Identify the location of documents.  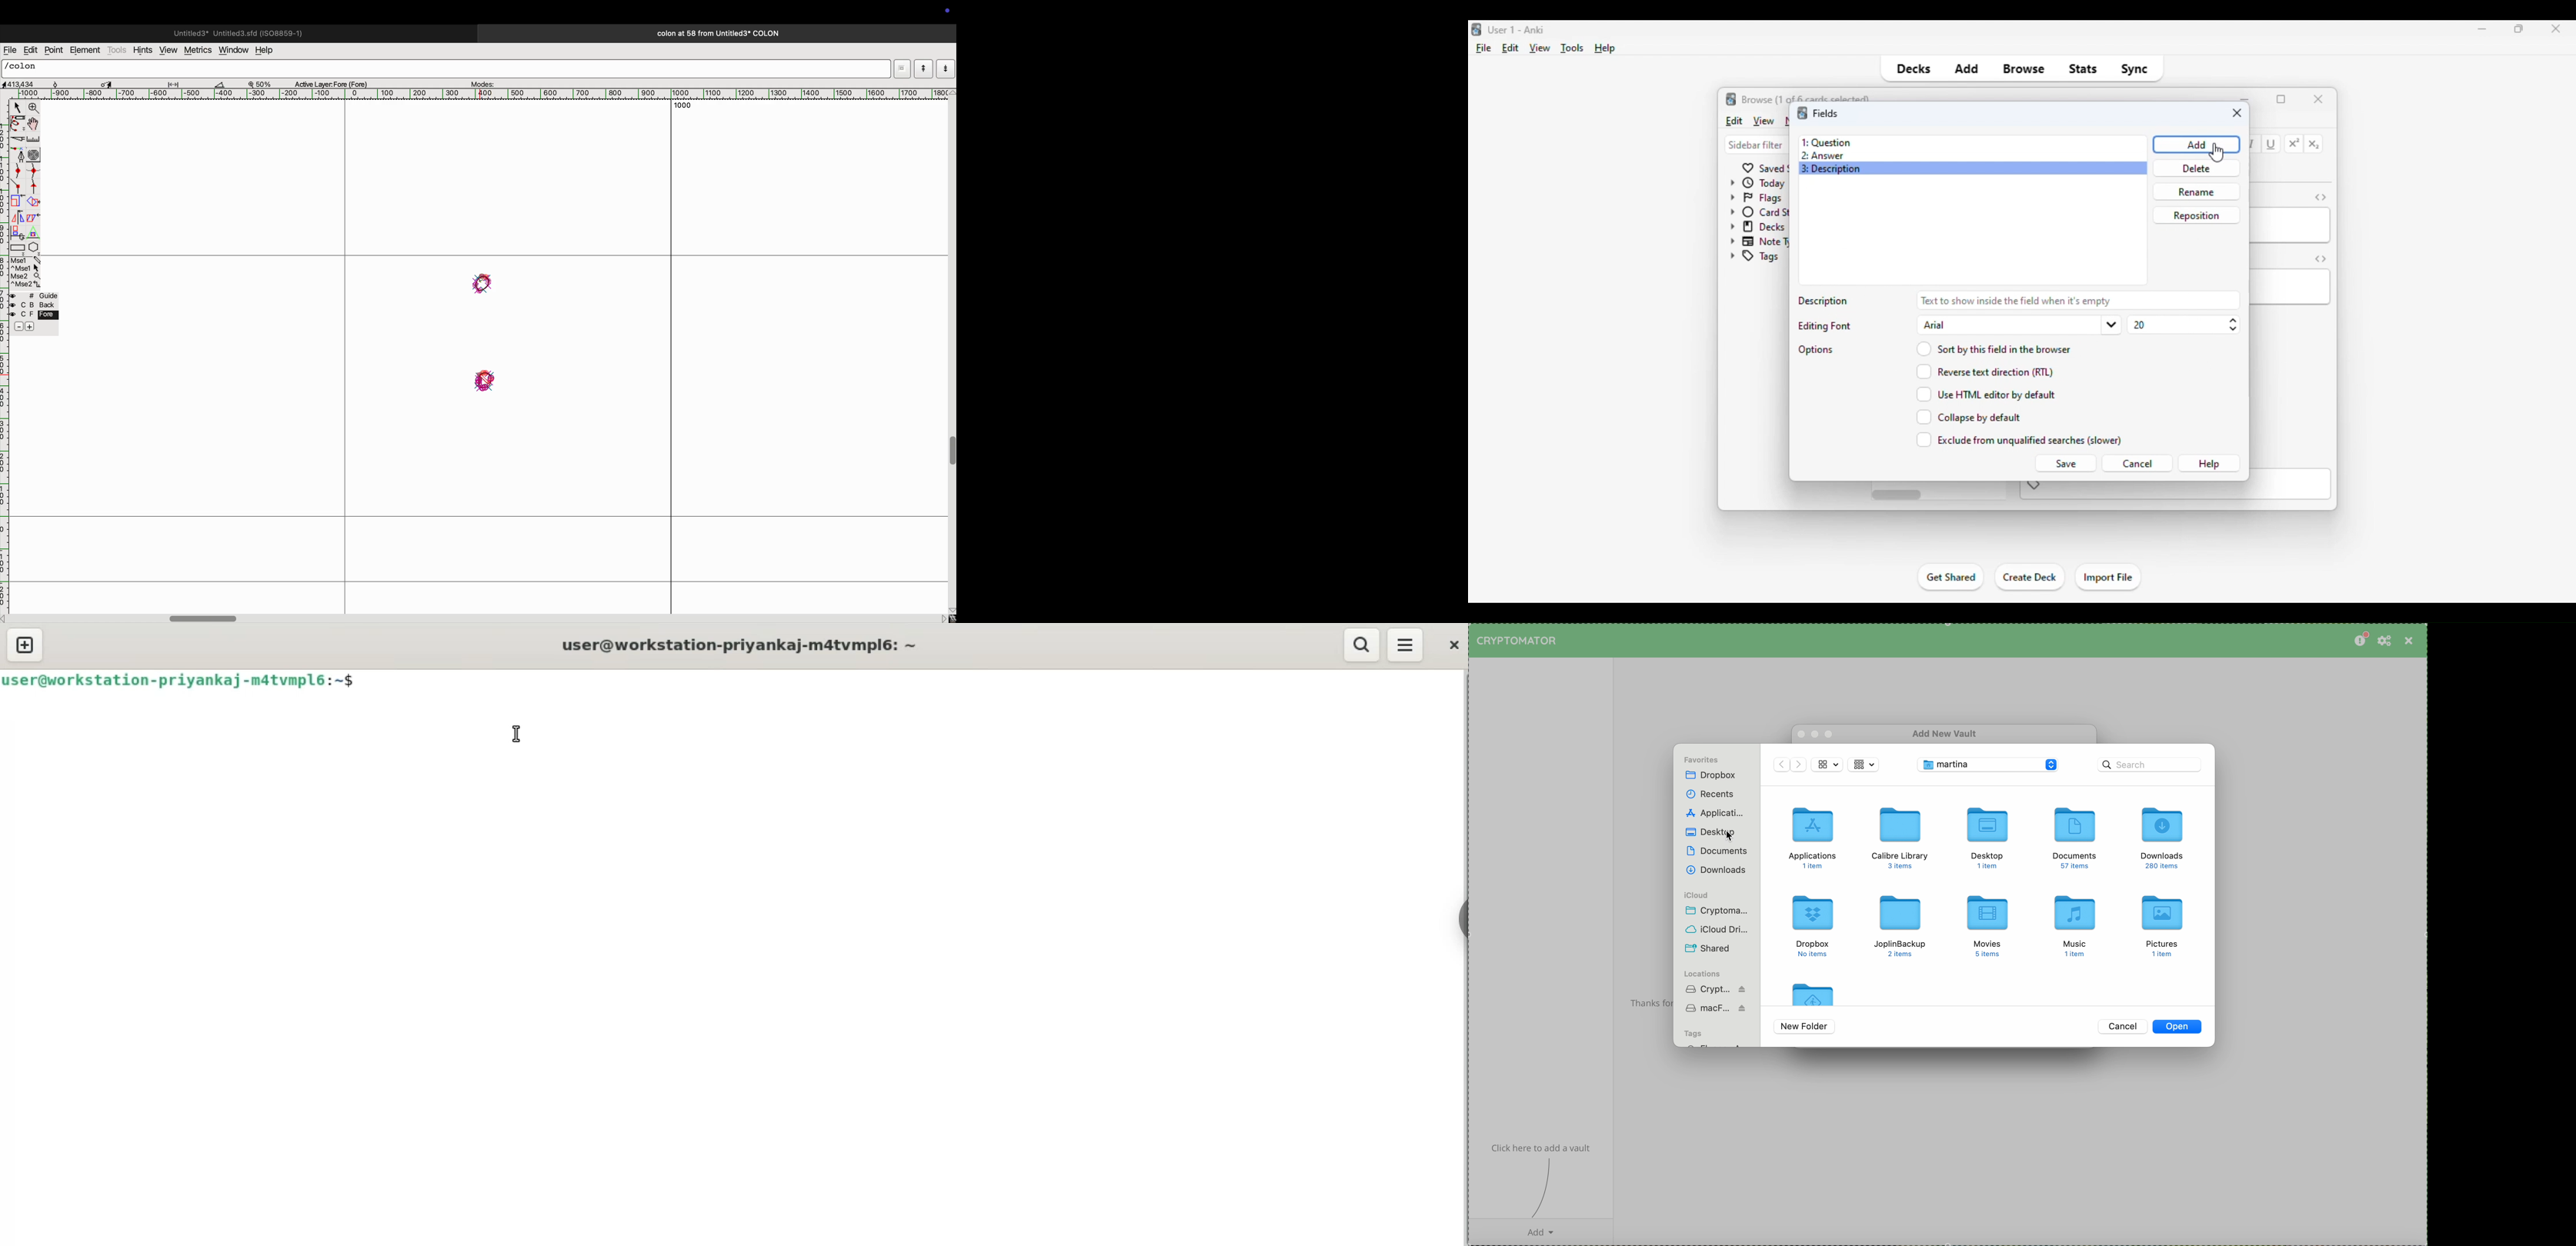
(1716, 851).